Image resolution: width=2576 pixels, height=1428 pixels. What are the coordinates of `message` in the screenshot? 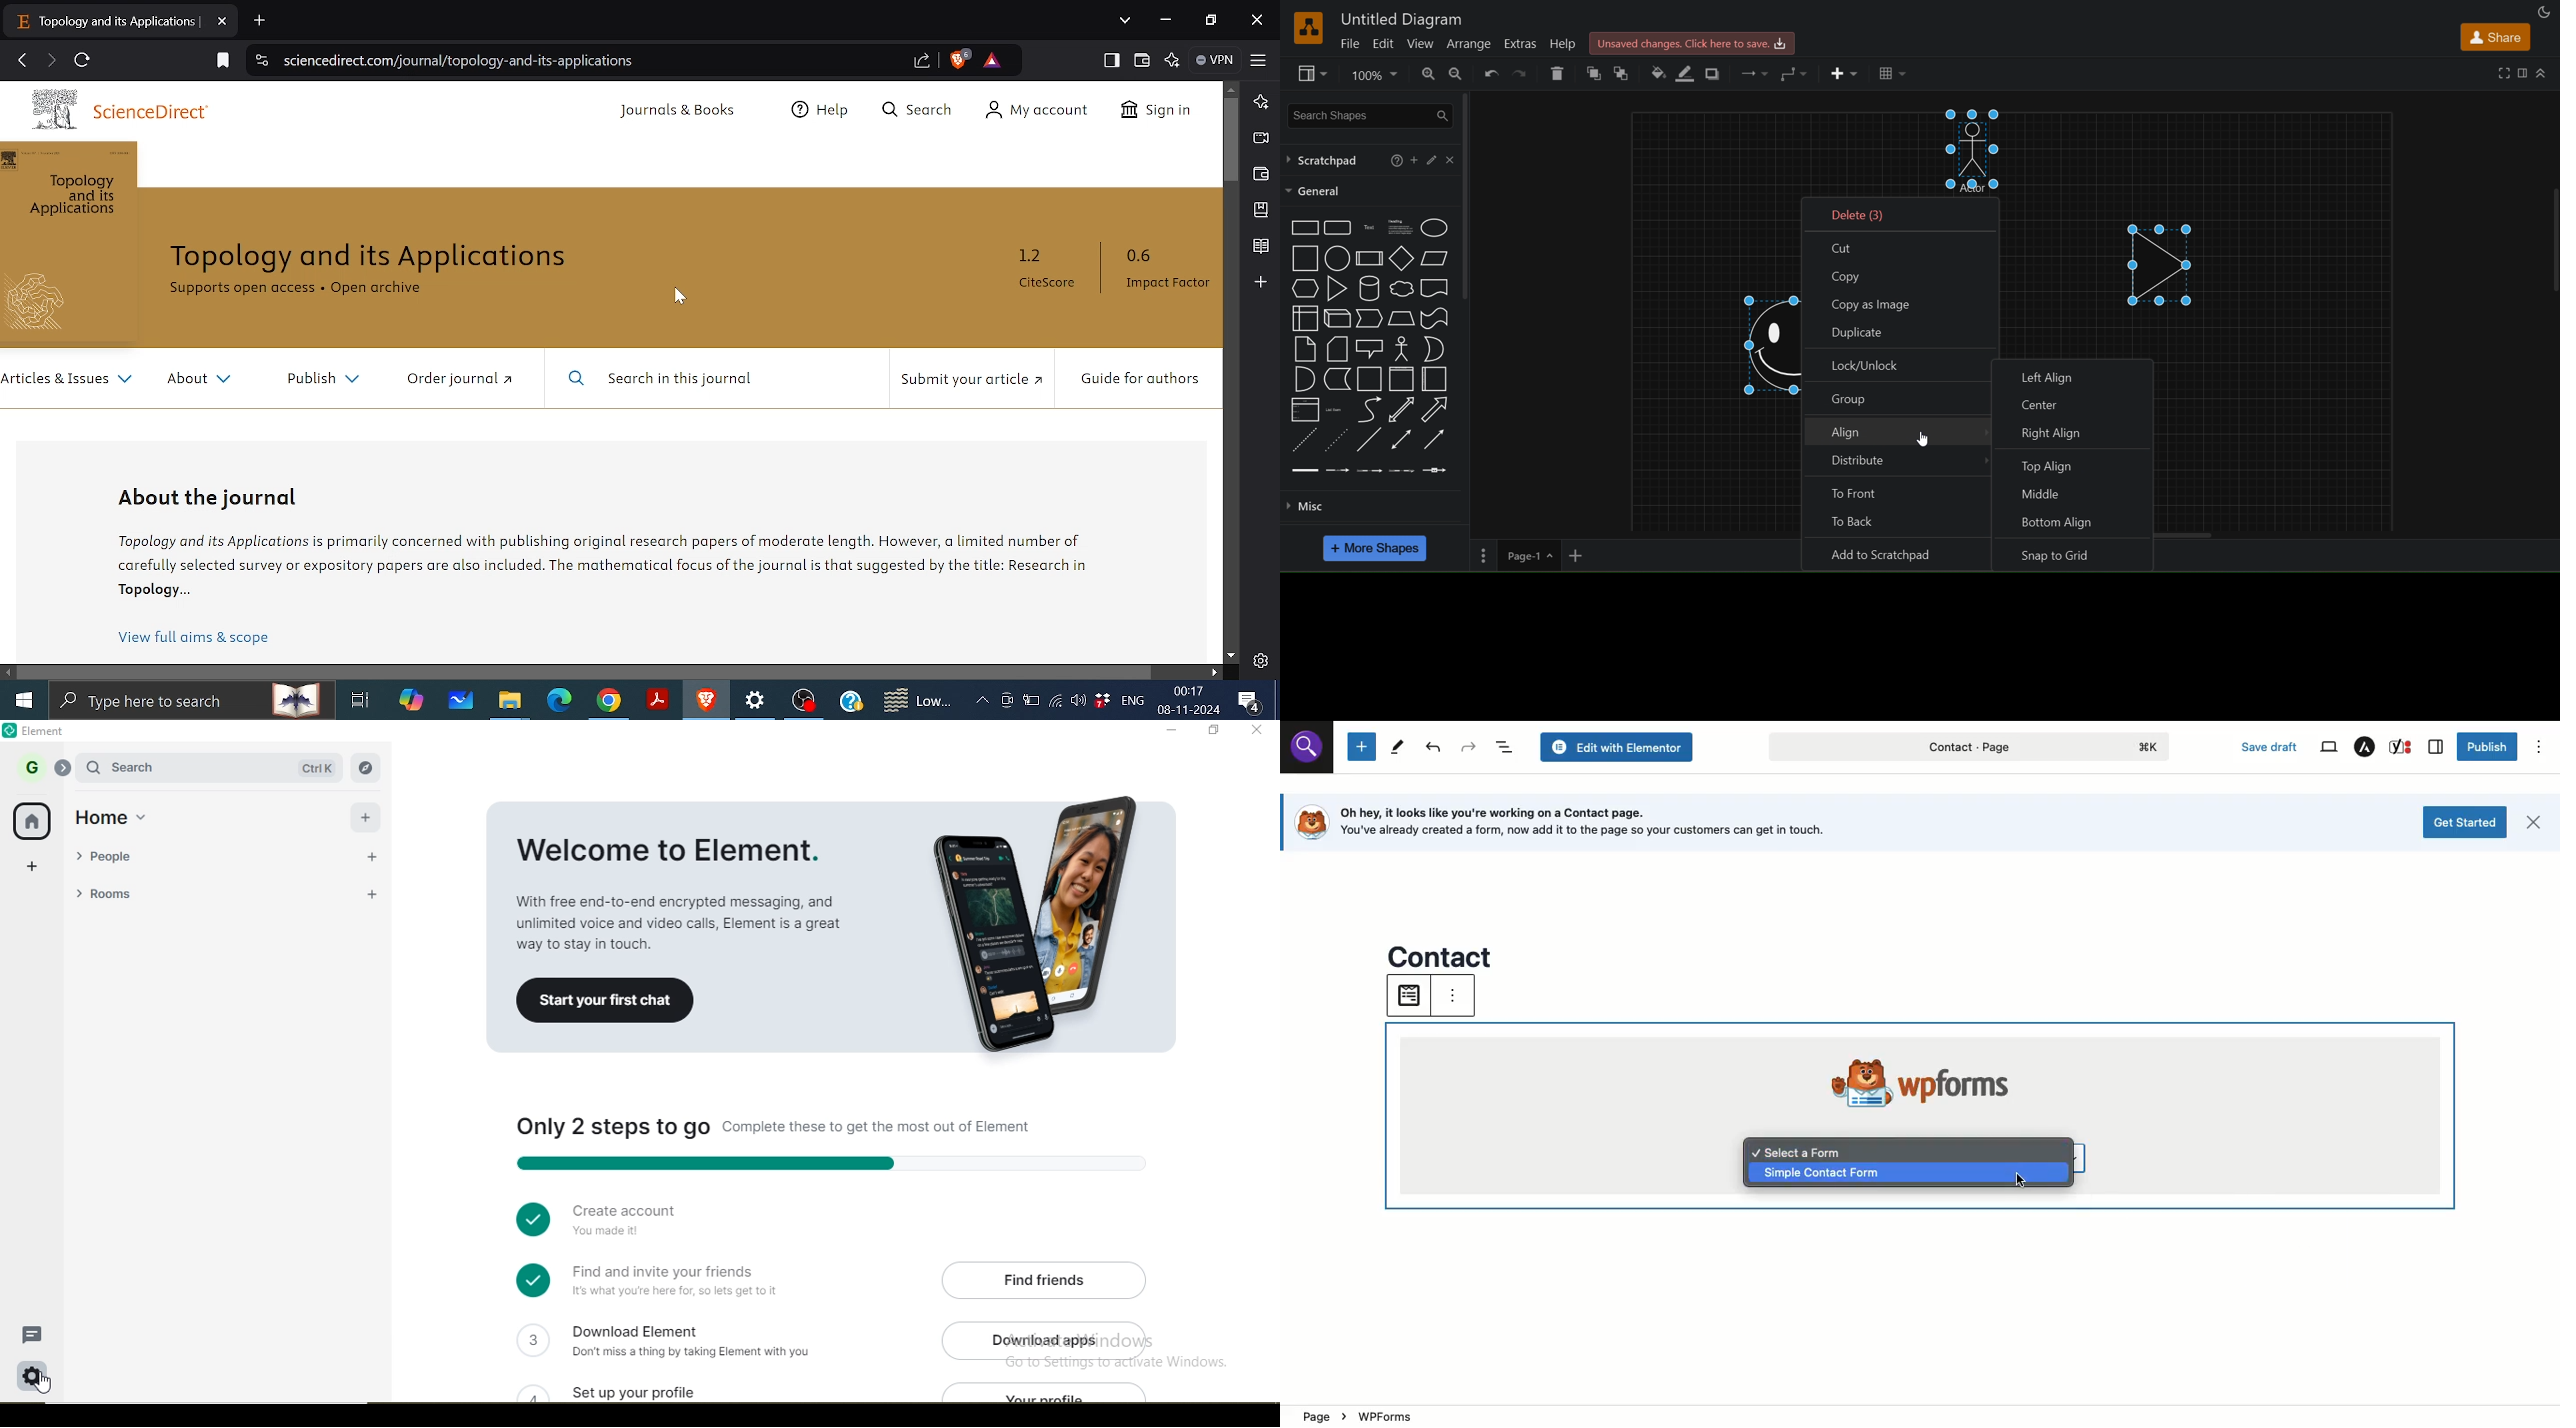 It's located at (35, 1335).